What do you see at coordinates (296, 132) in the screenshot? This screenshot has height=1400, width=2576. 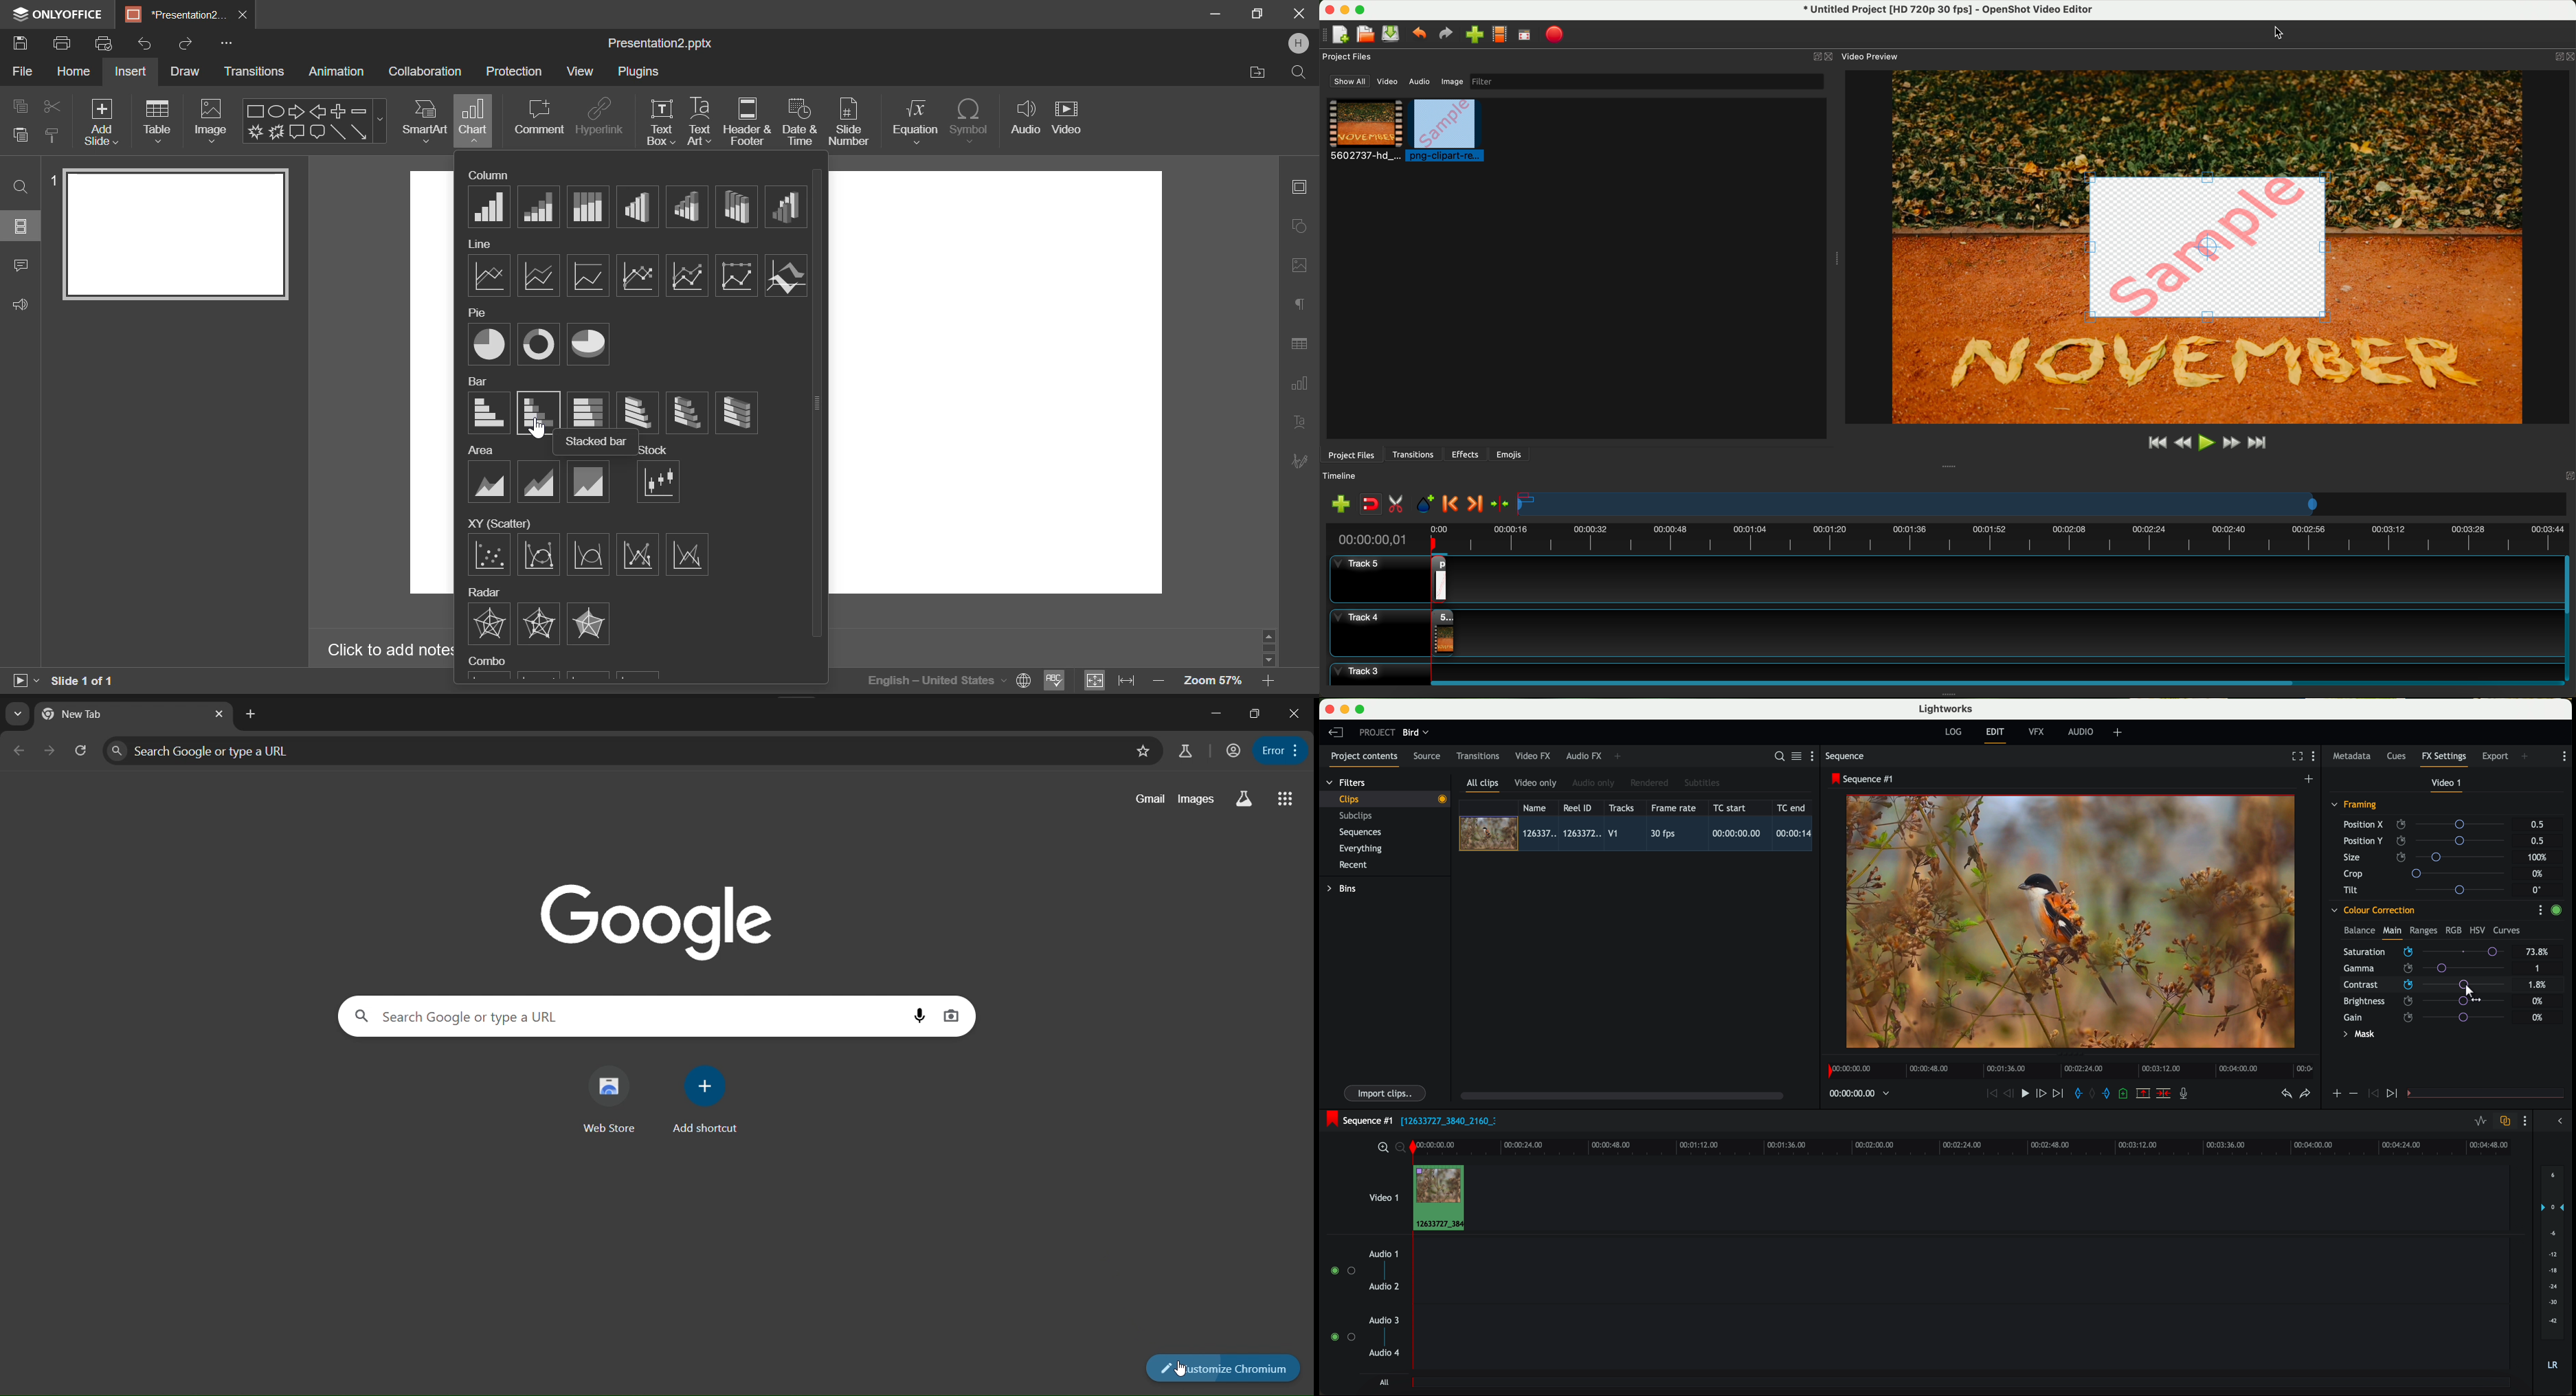 I see `Rectangle Callout` at bounding box center [296, 132].